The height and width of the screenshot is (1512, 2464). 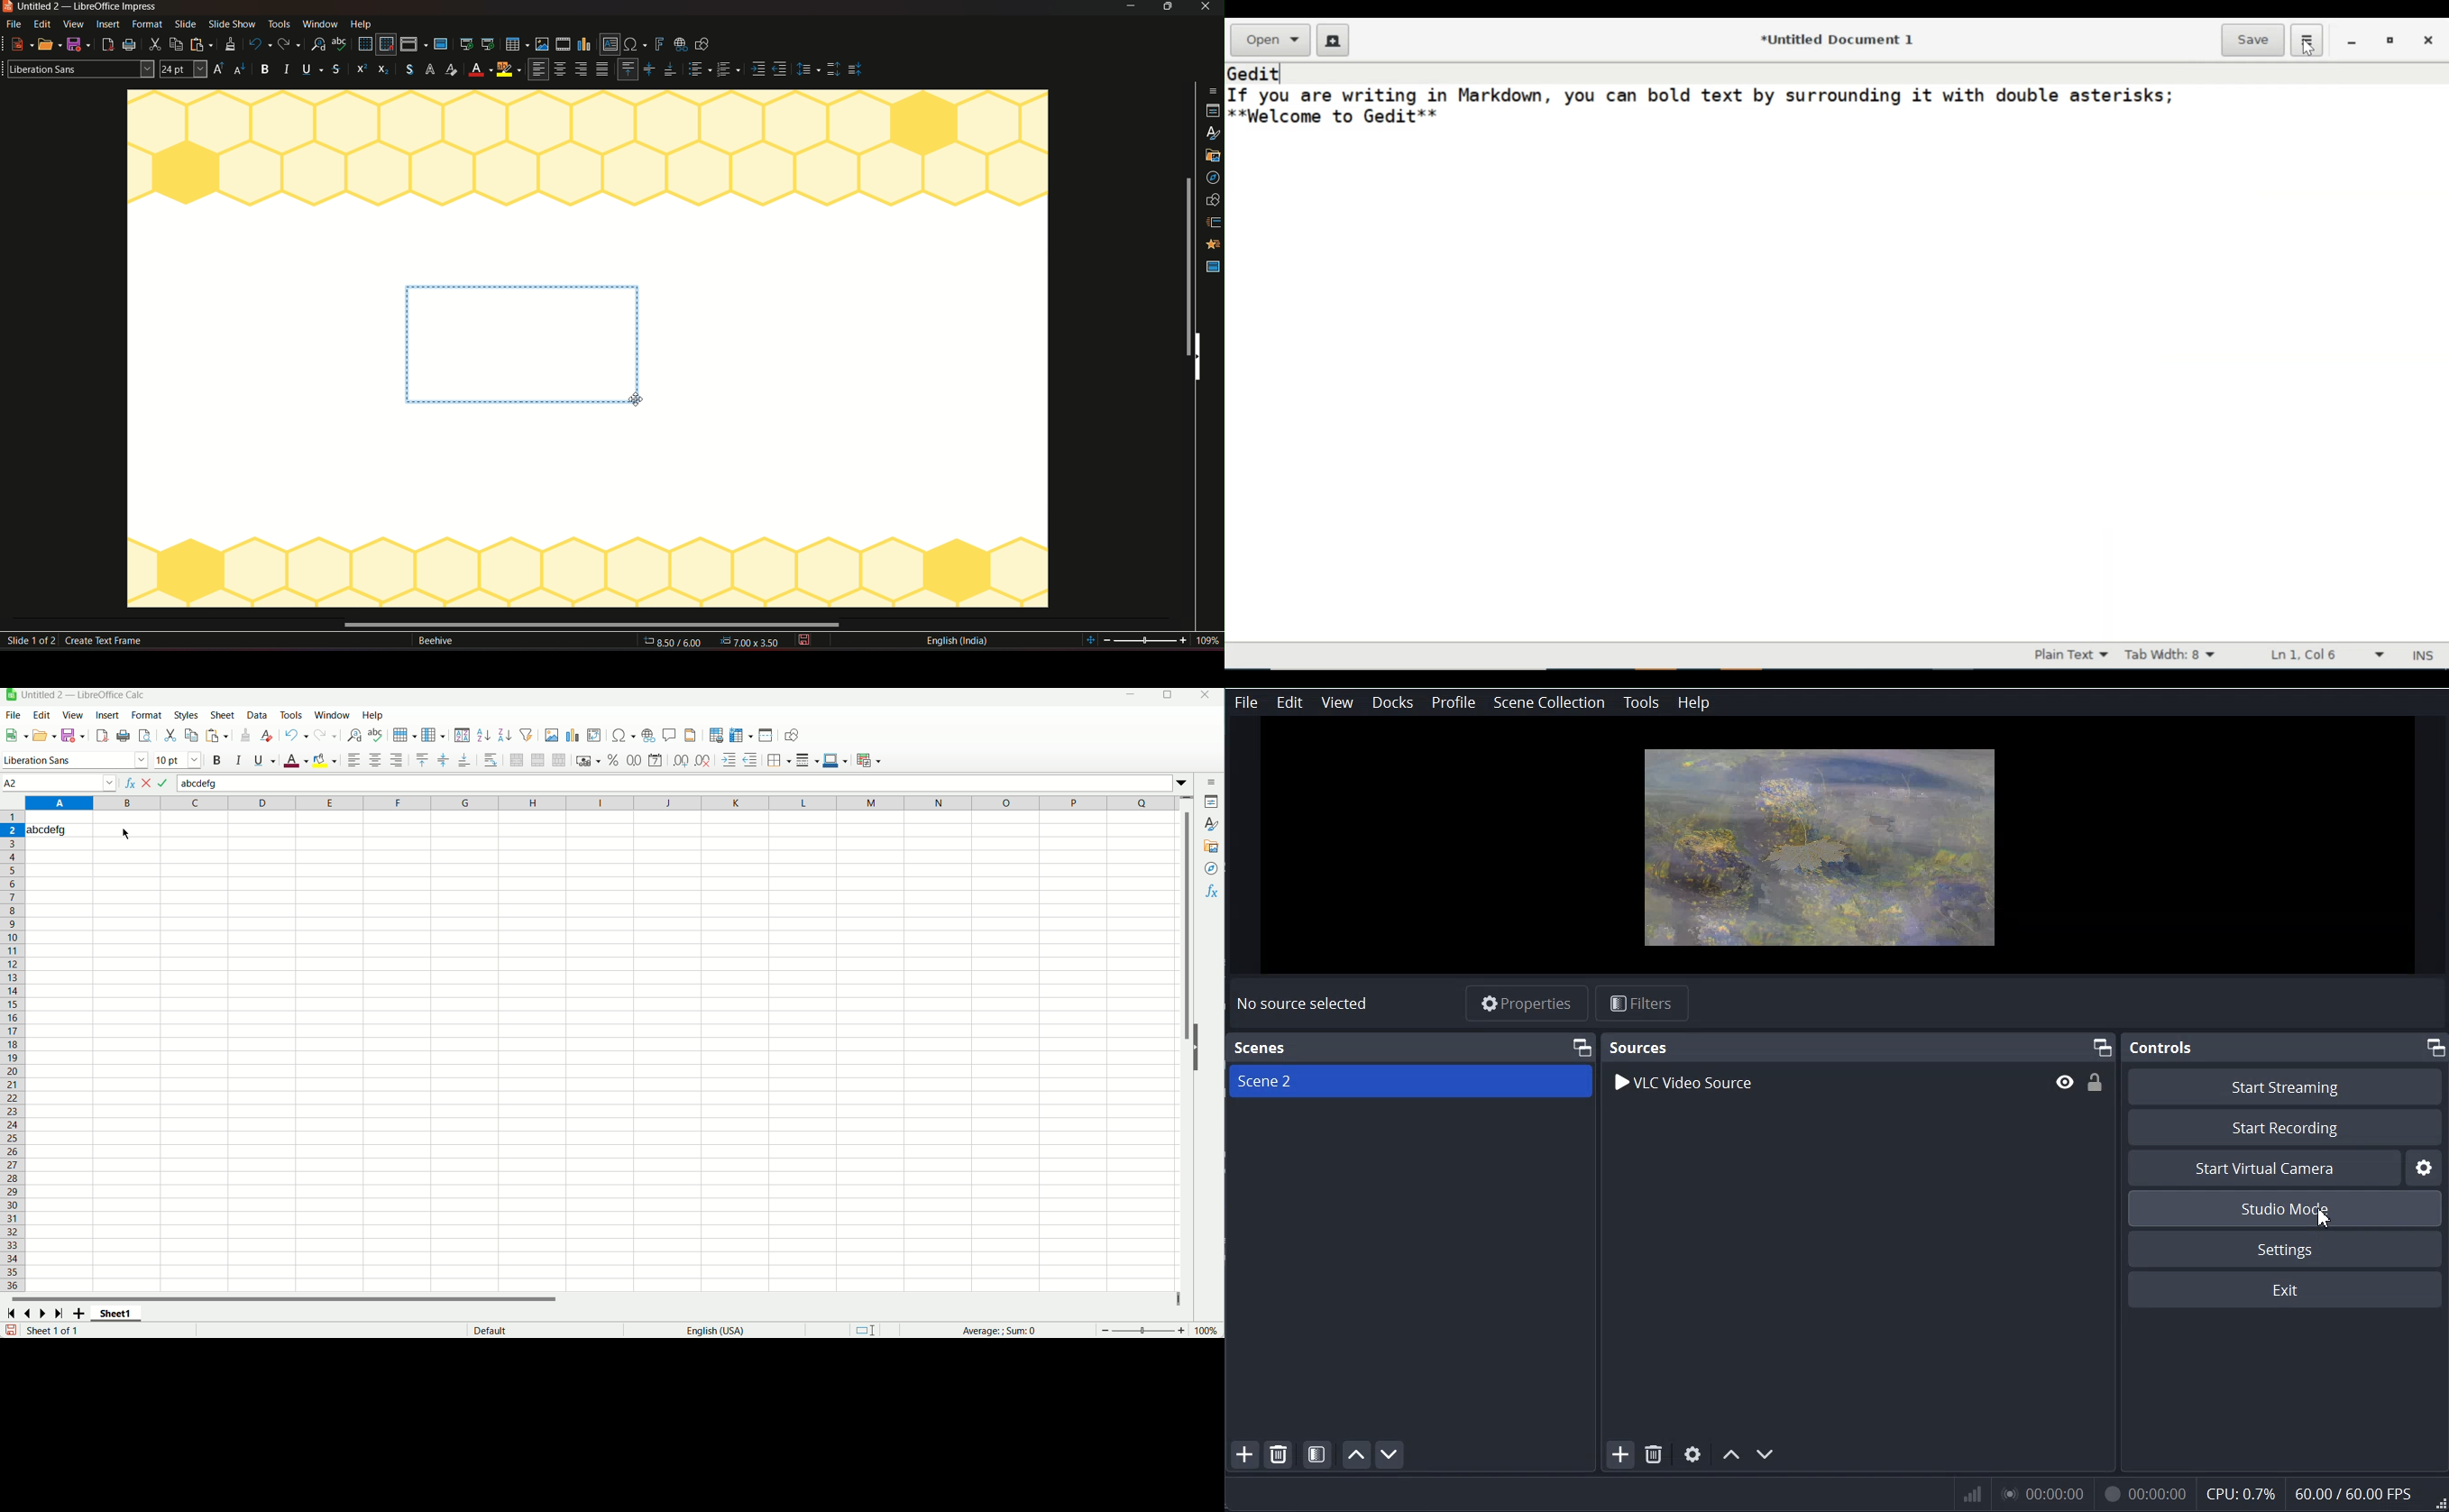 What do you see at coordinates (80, 8) in the screenshot?
I see `Untitled 2 — LibreOffice Impress` at bounding box center [80, 8].